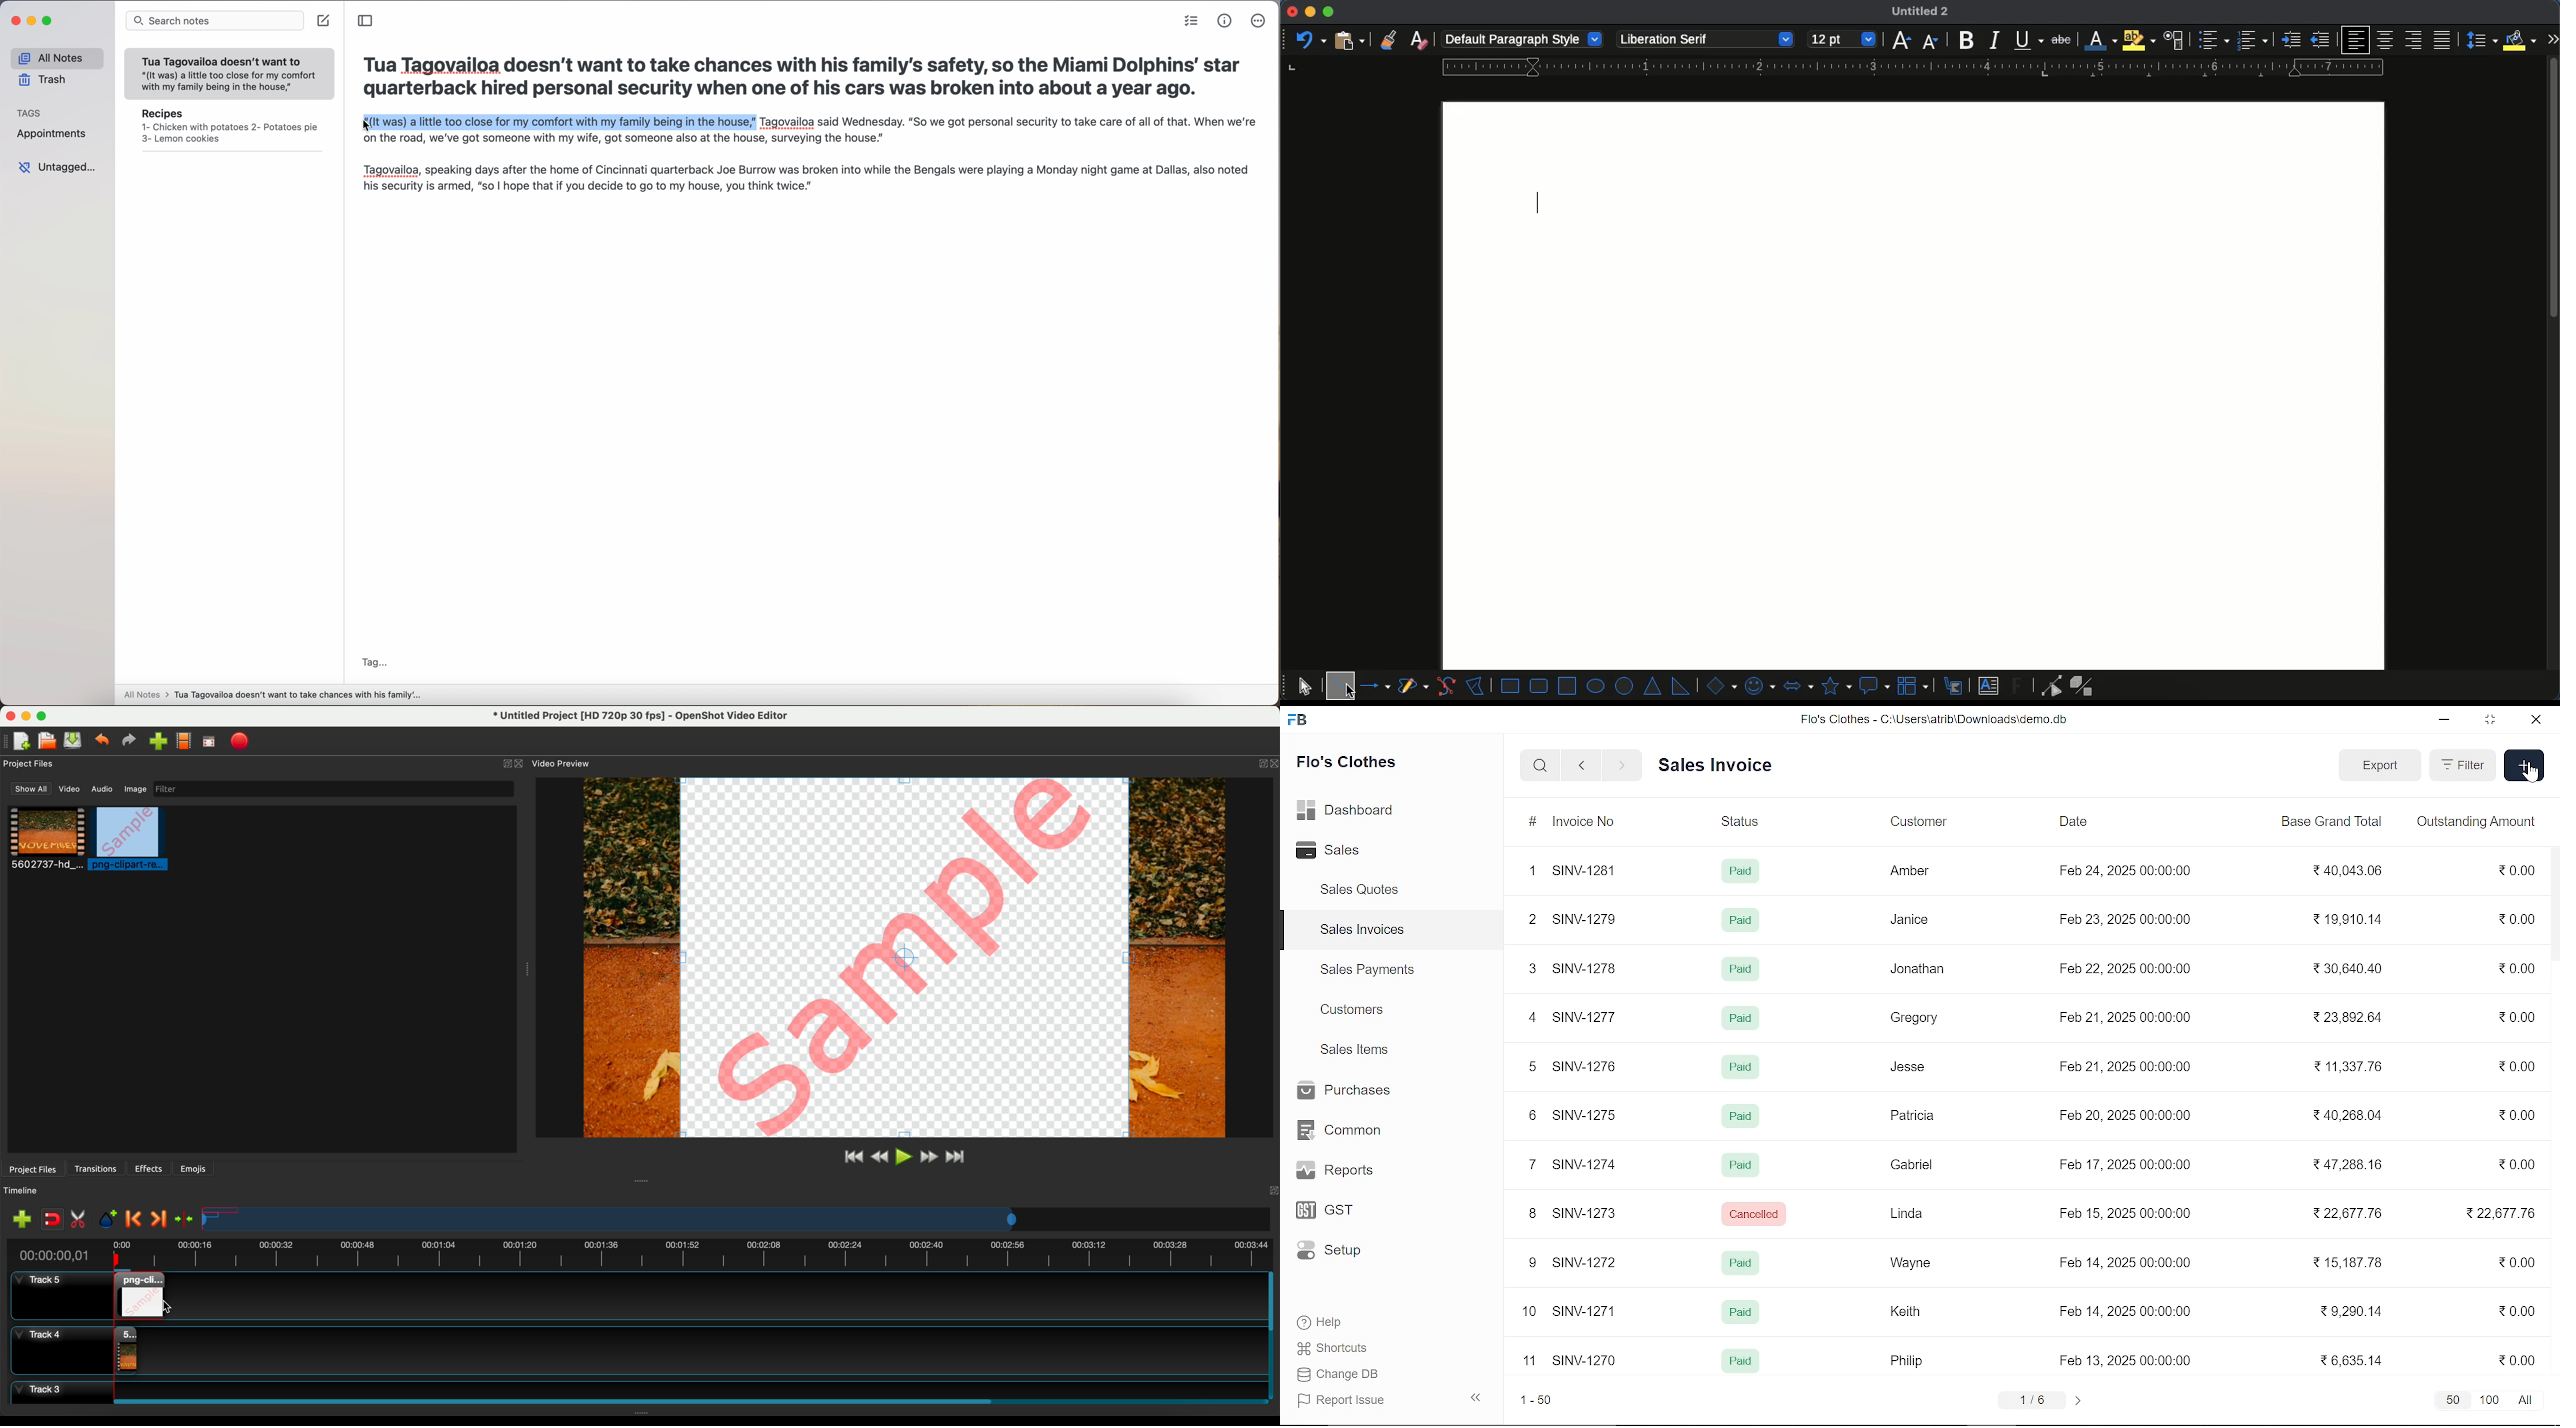  What do you see at coordinates (74, 741) in the screenshot?
I see `save file` at bounding box center [74, 741].